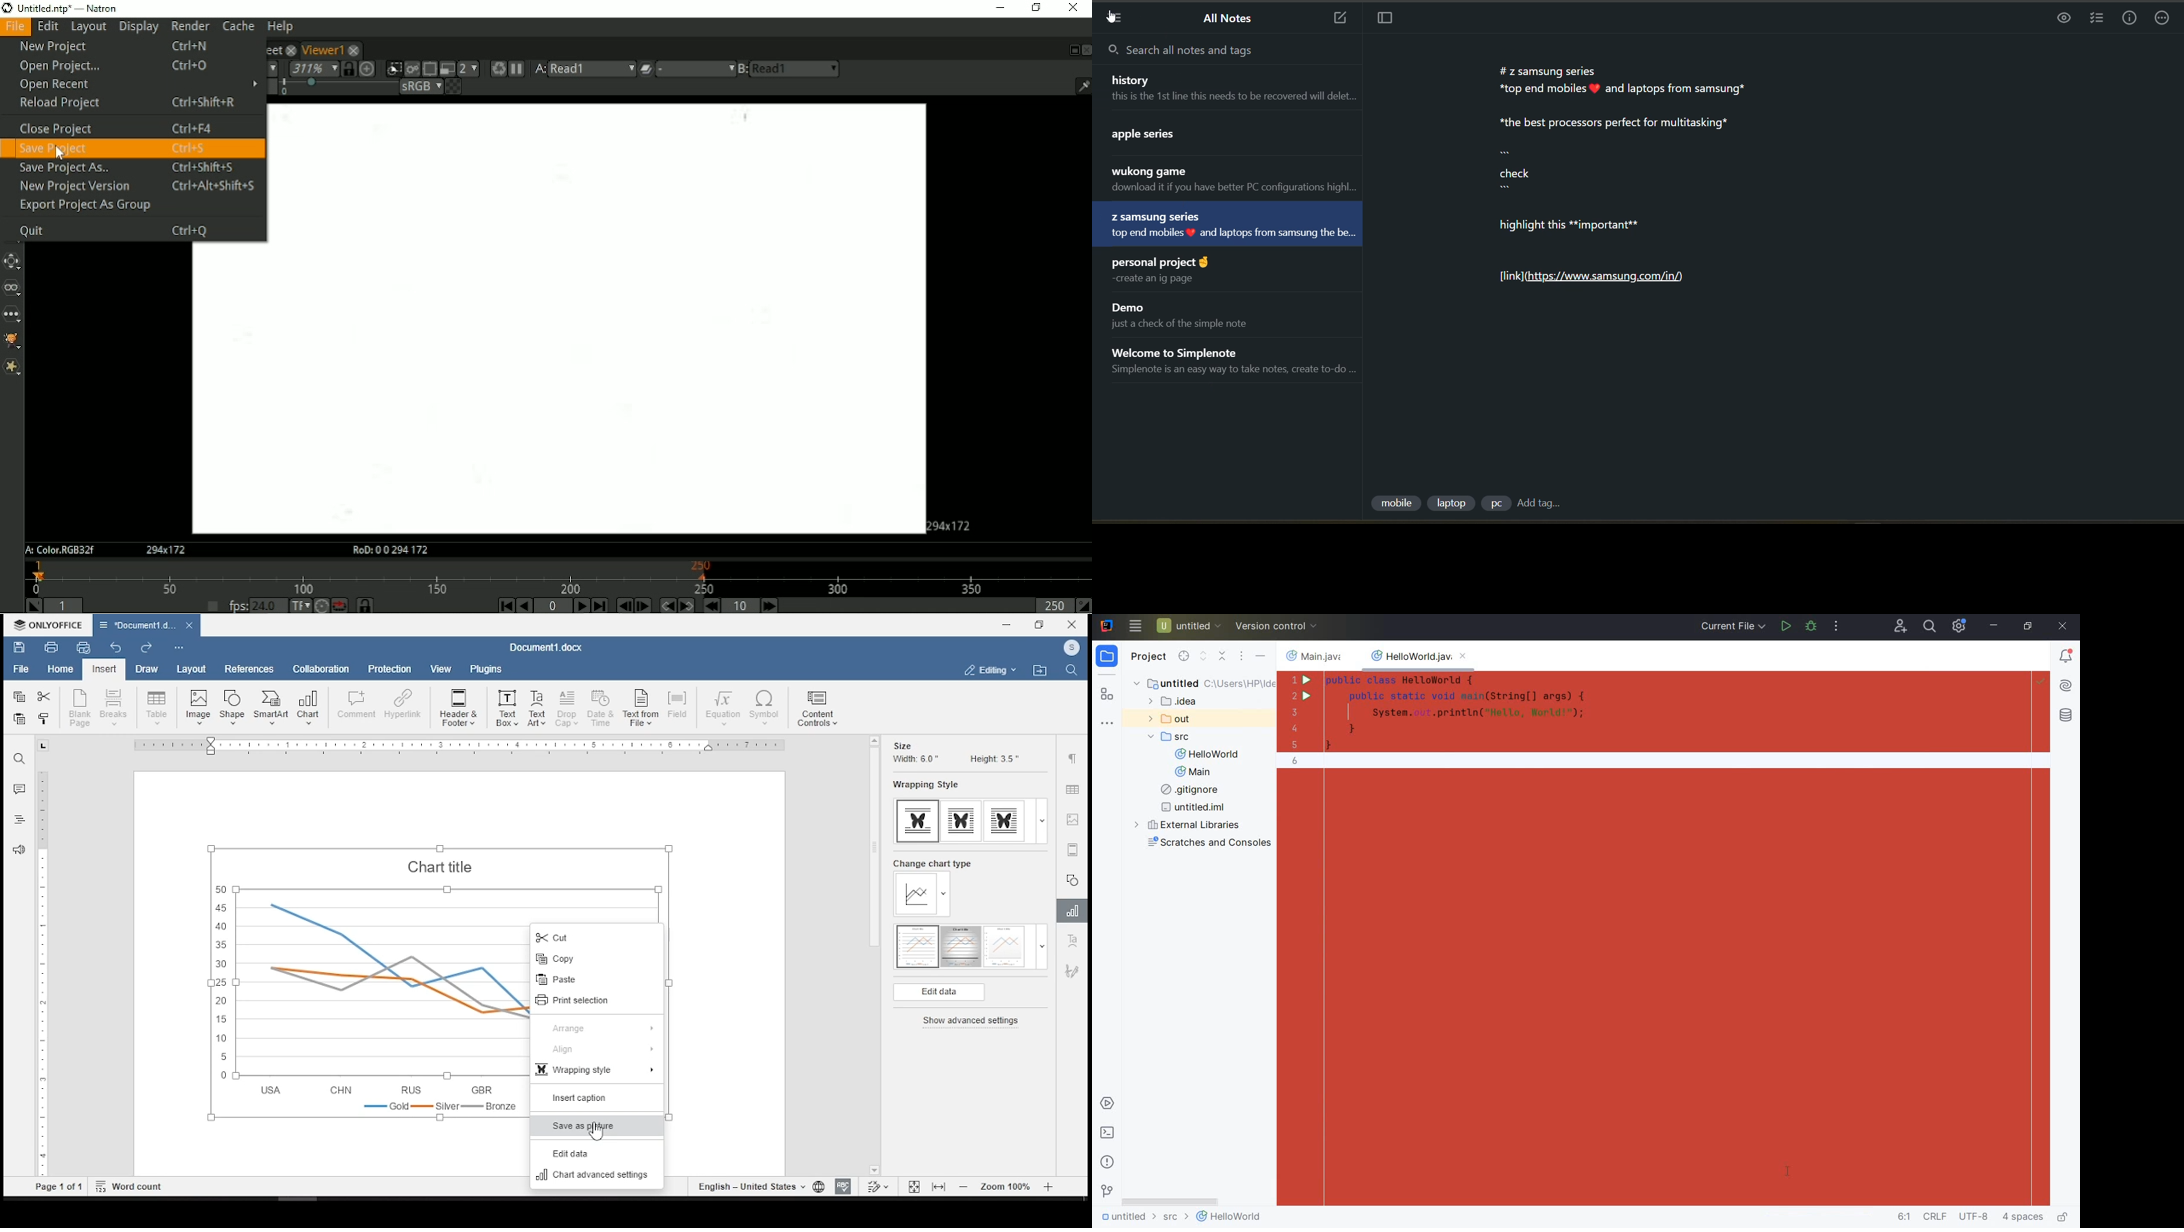 The width and height of the screenshot is (2184, 1232). What do you see at coordinates (1206, 755) in the screenshot?
I see `HelloWorld` at bounding box center [1206, 755].